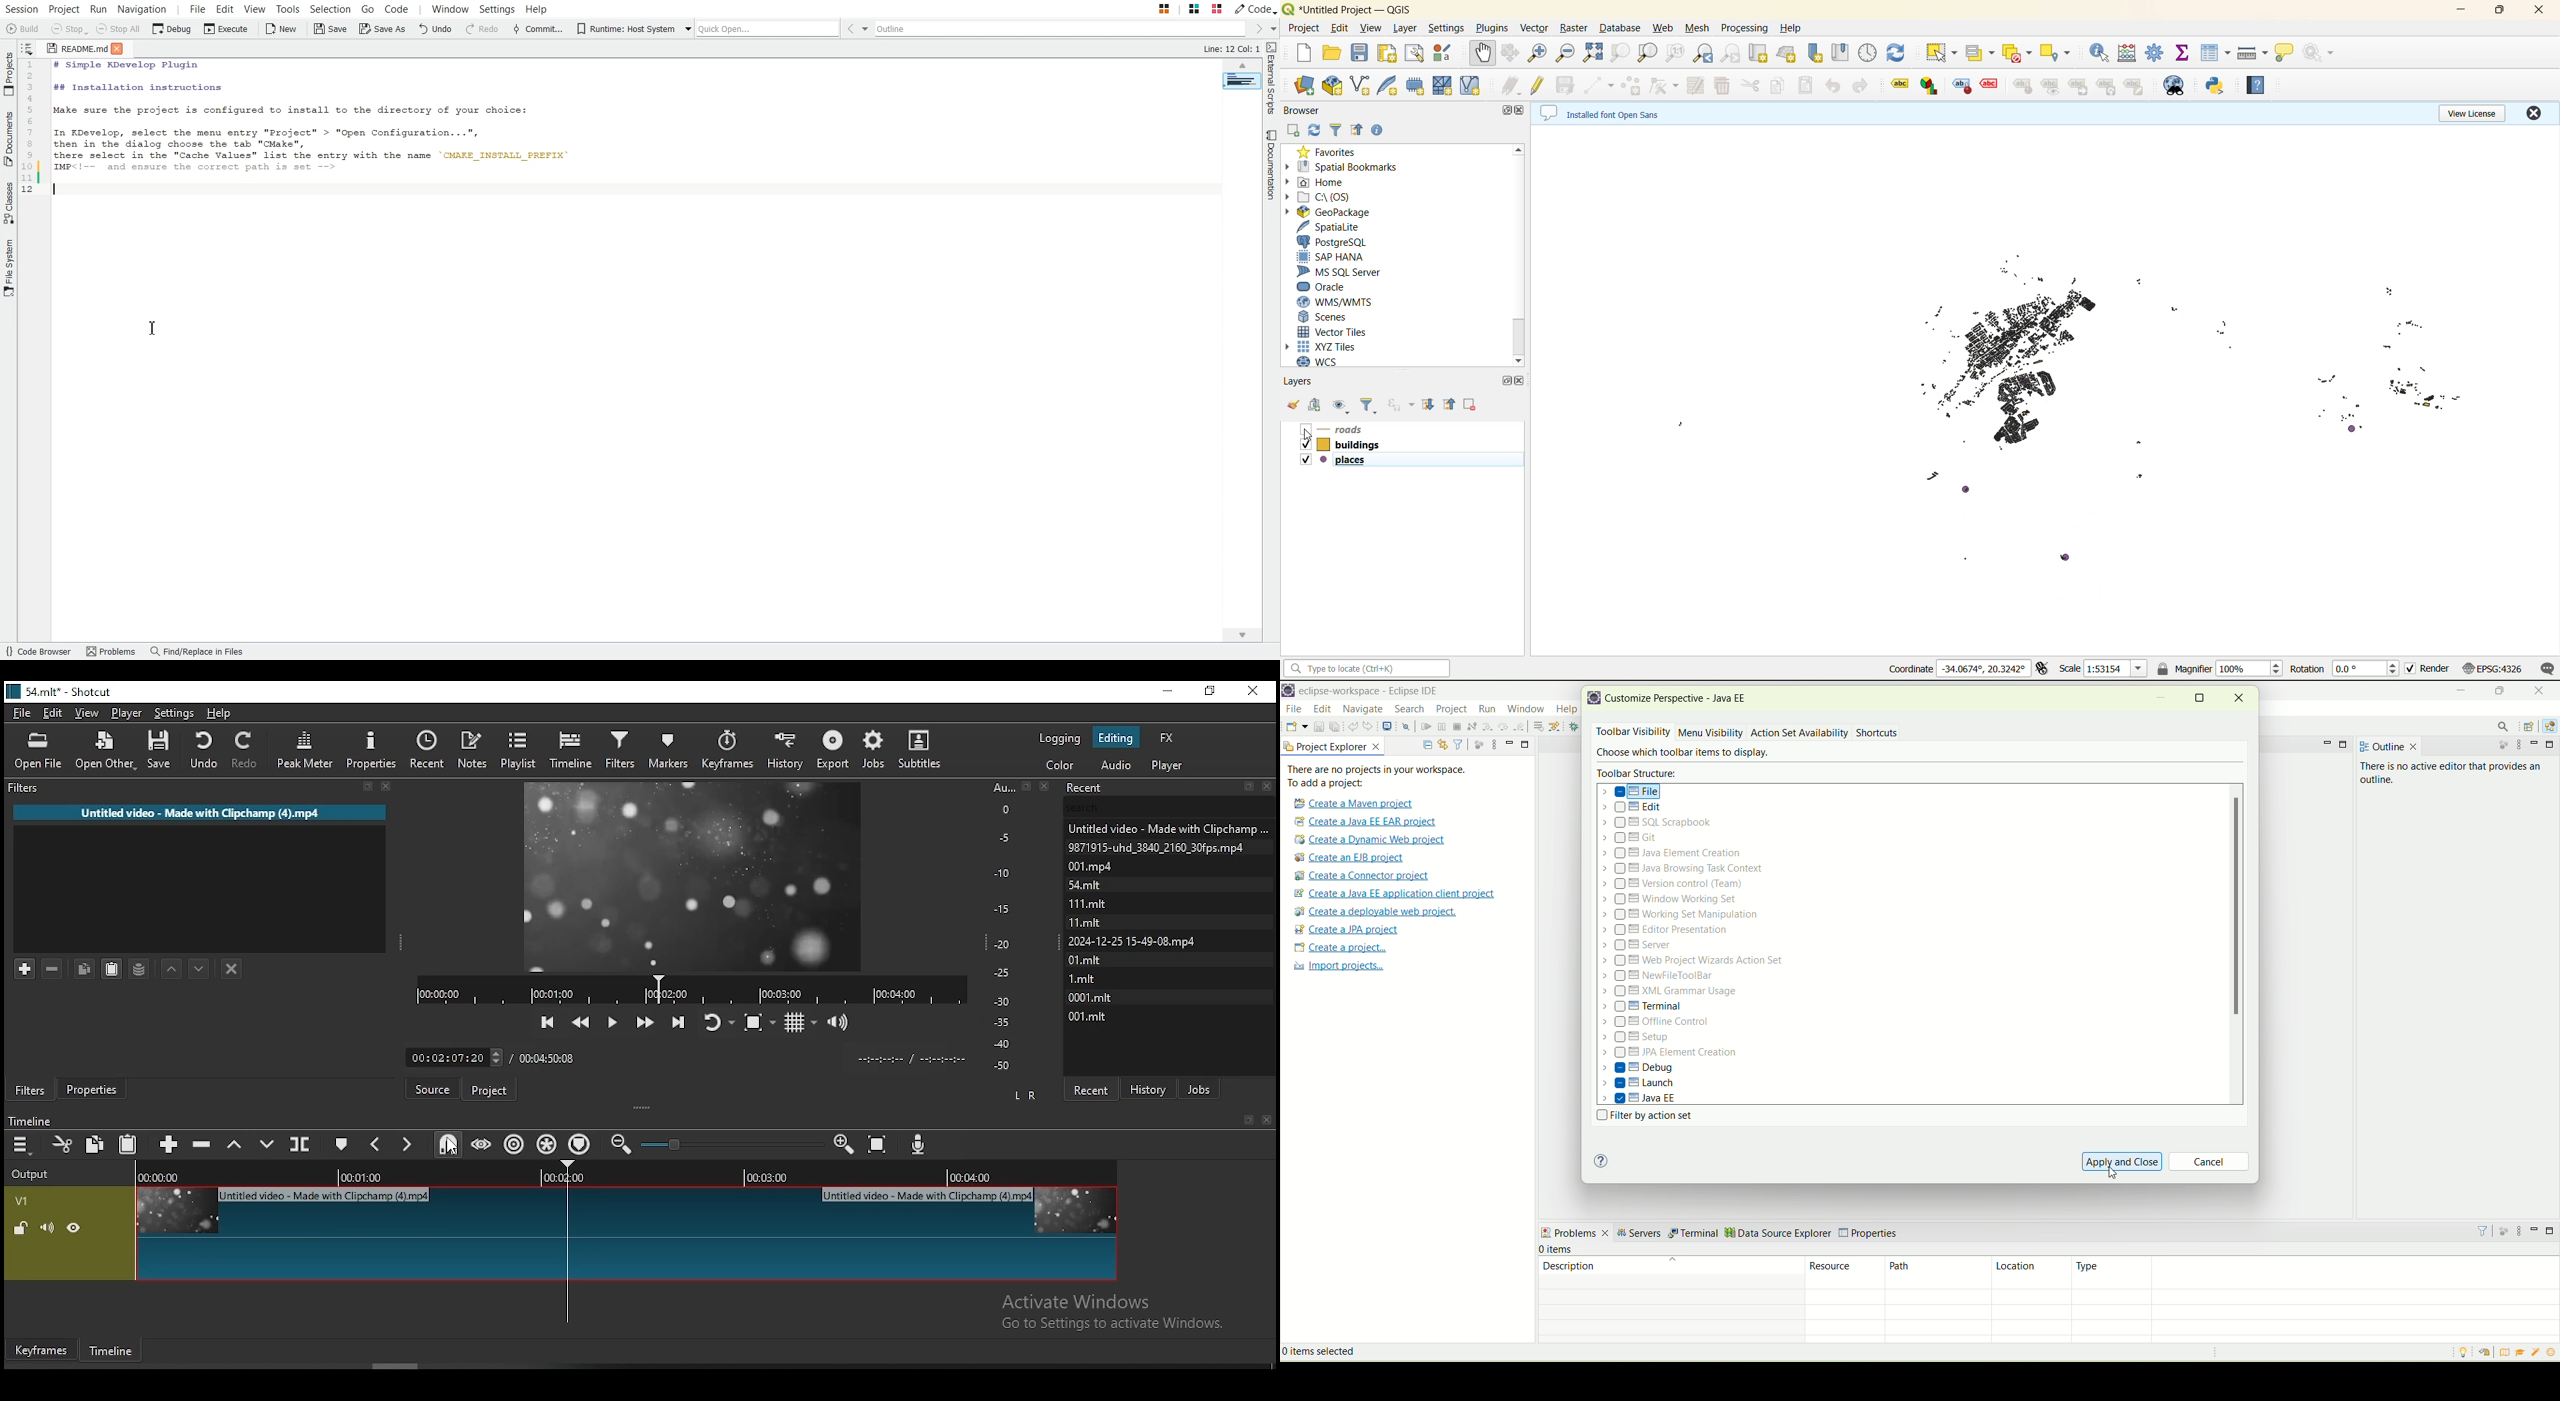 The width and height of the screenshot is (2576, 1428). I want to click on overwrite, so click(270, 1145).